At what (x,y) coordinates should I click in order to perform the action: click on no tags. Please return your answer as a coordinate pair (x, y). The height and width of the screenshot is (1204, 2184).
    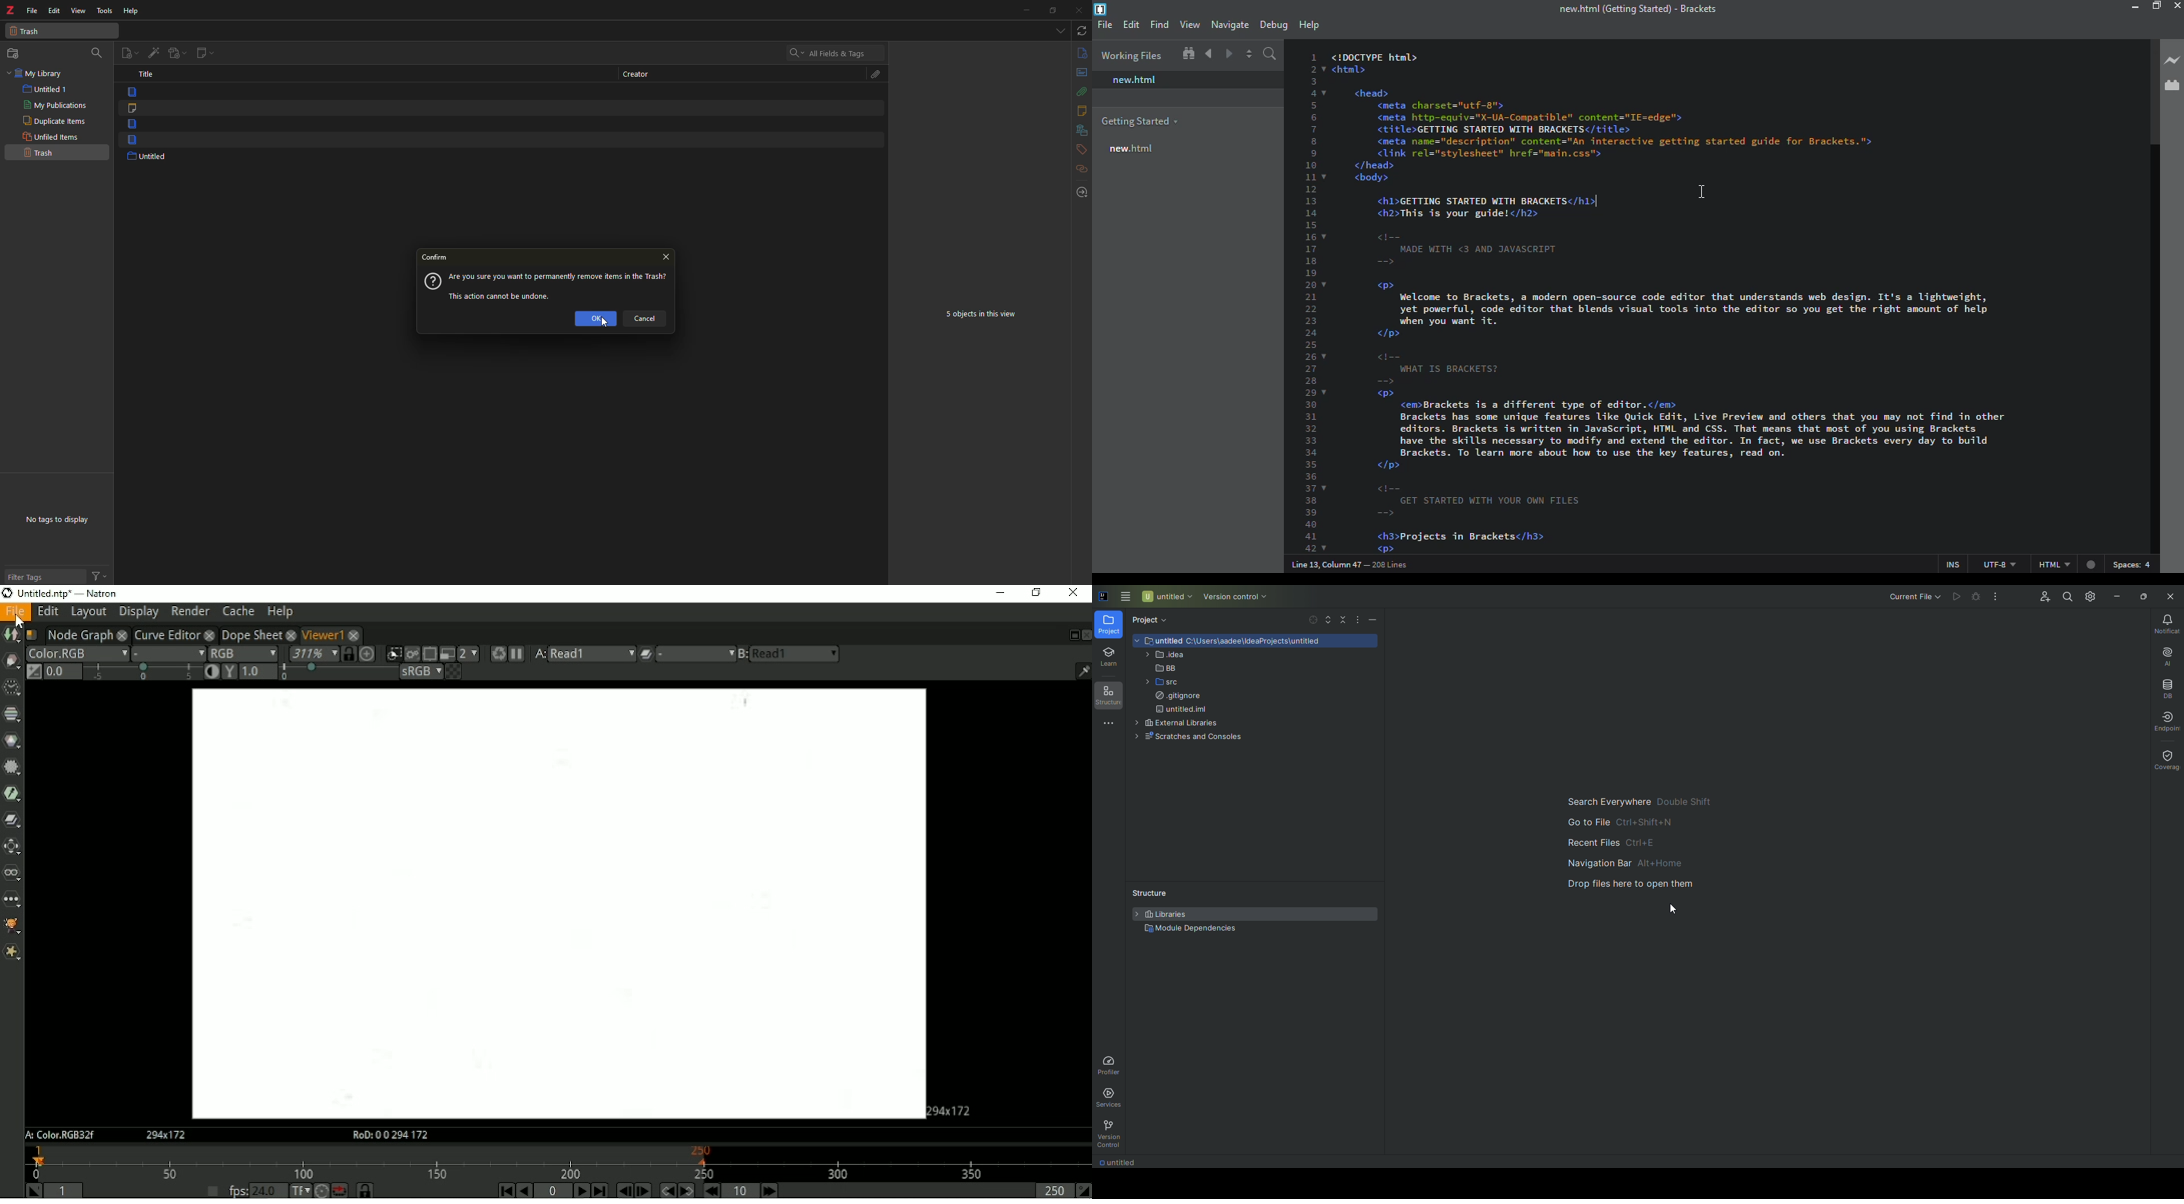
    Looking at the image, I should click on (60, 523).